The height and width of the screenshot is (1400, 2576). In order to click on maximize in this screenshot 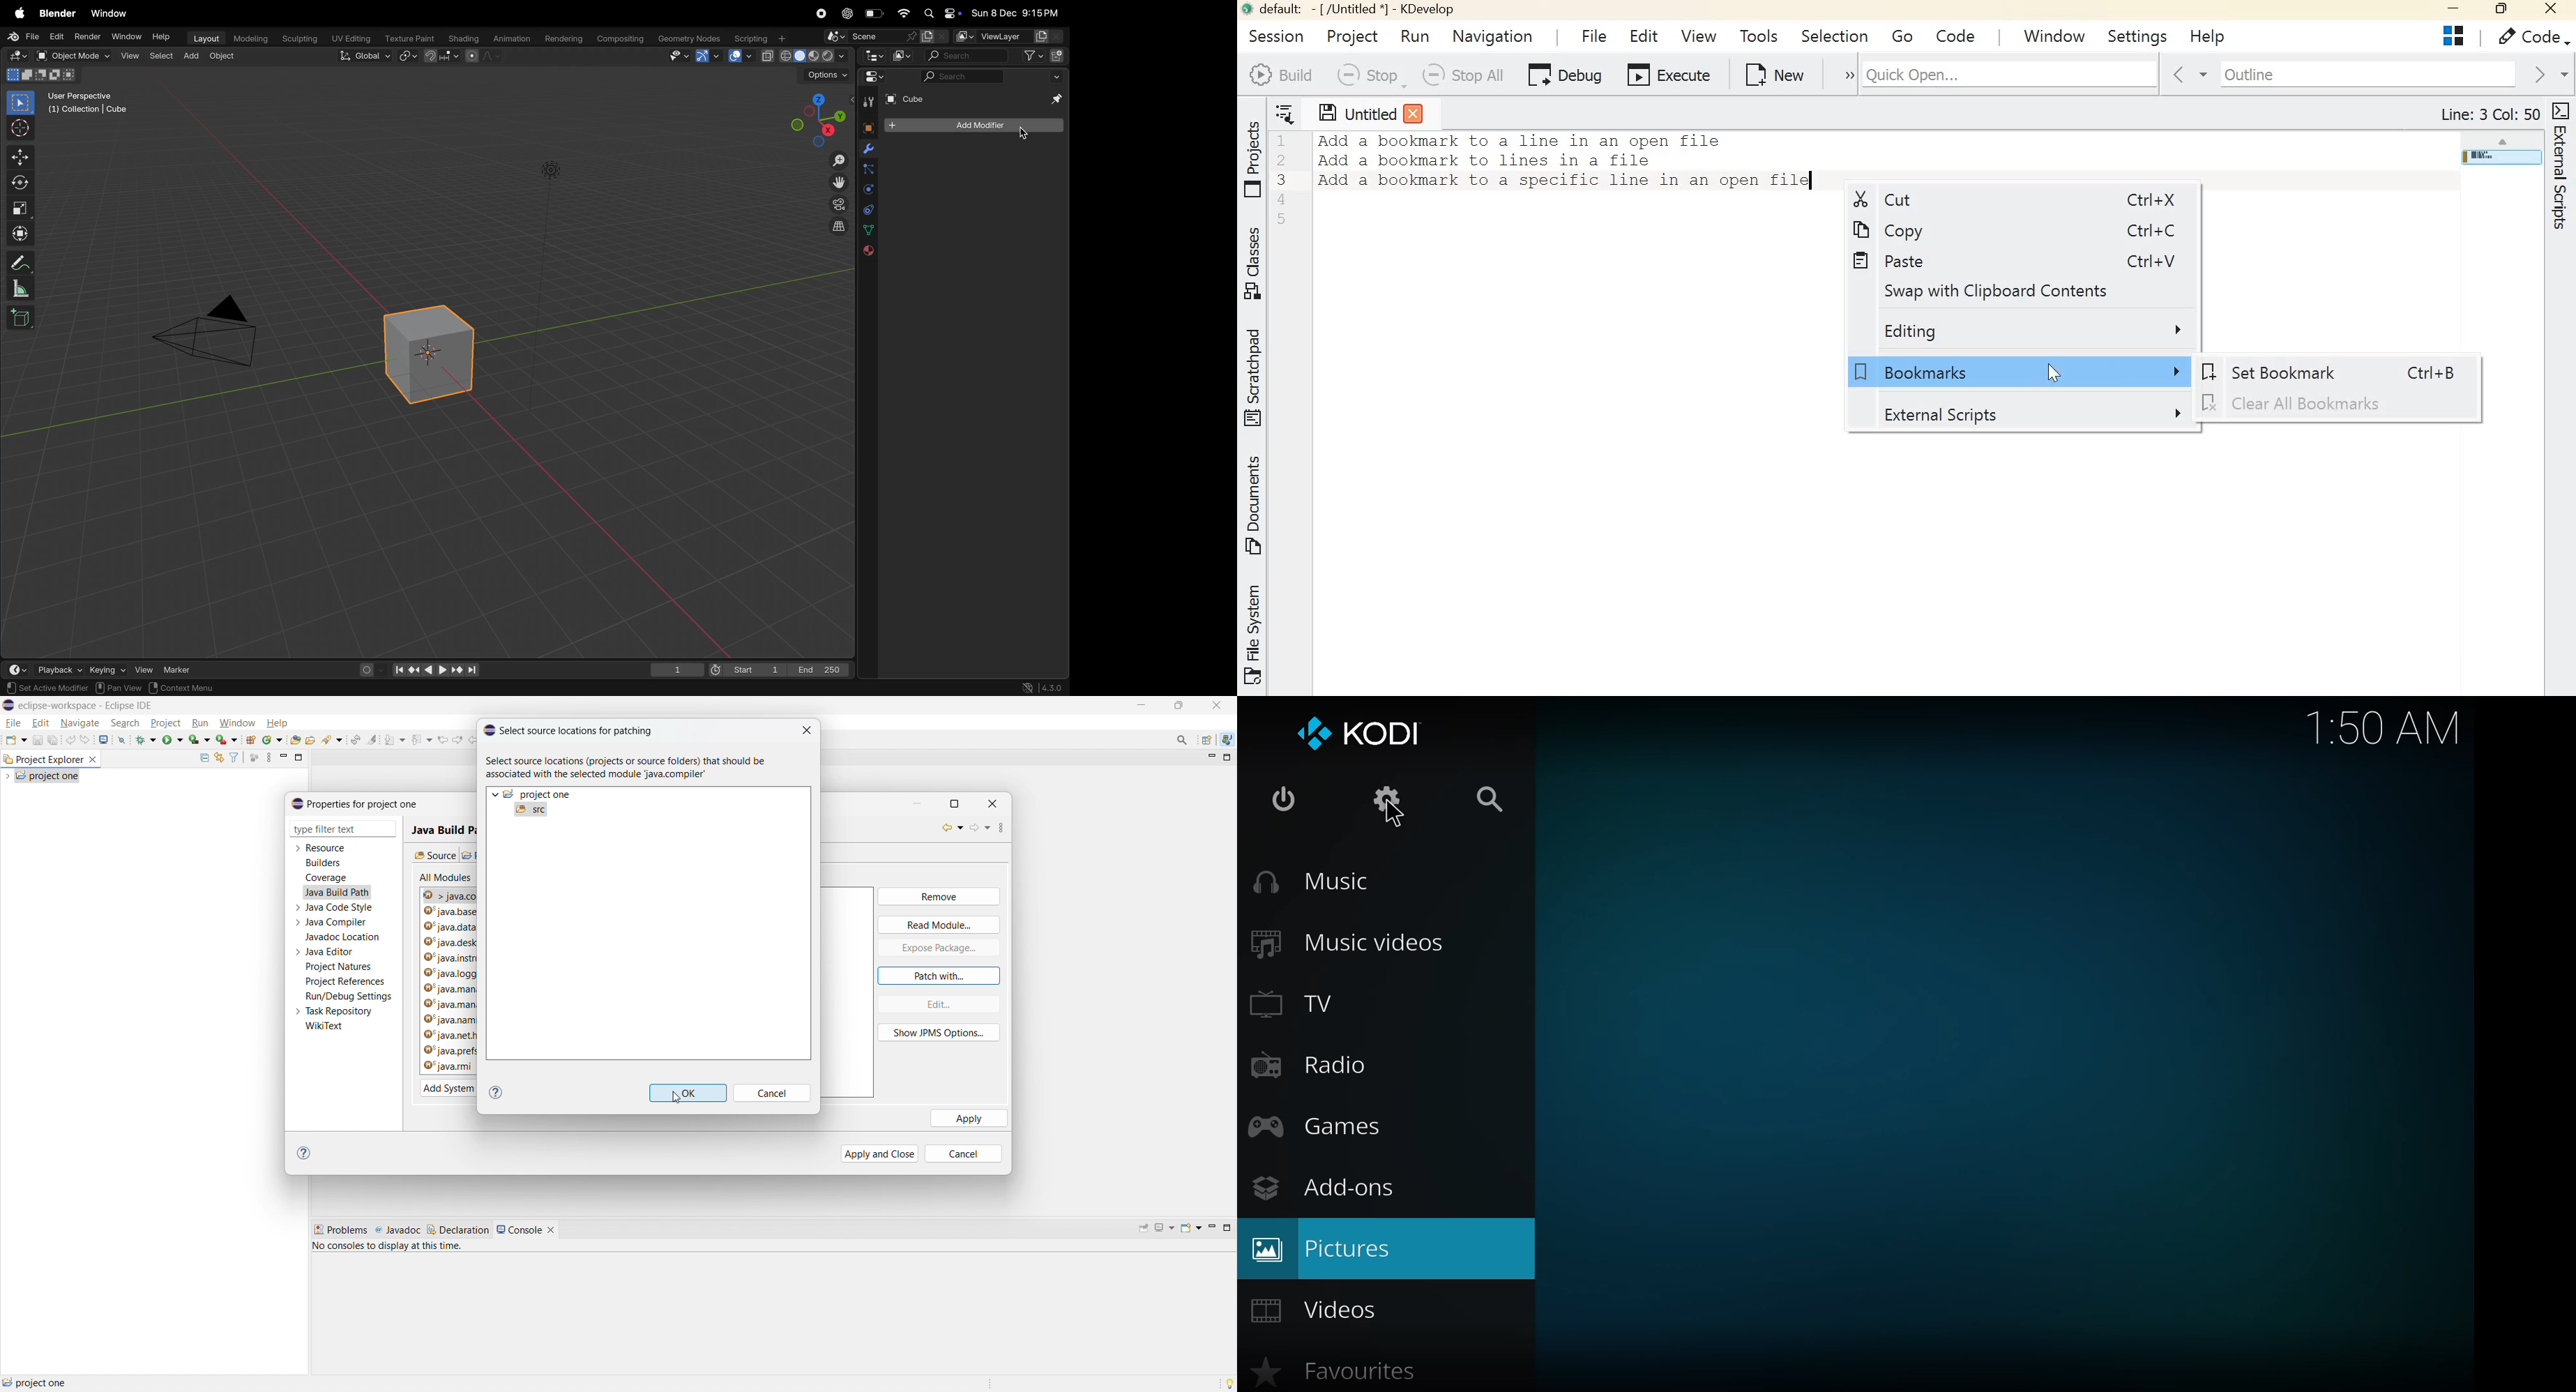, I will do `click(299, 757)`.